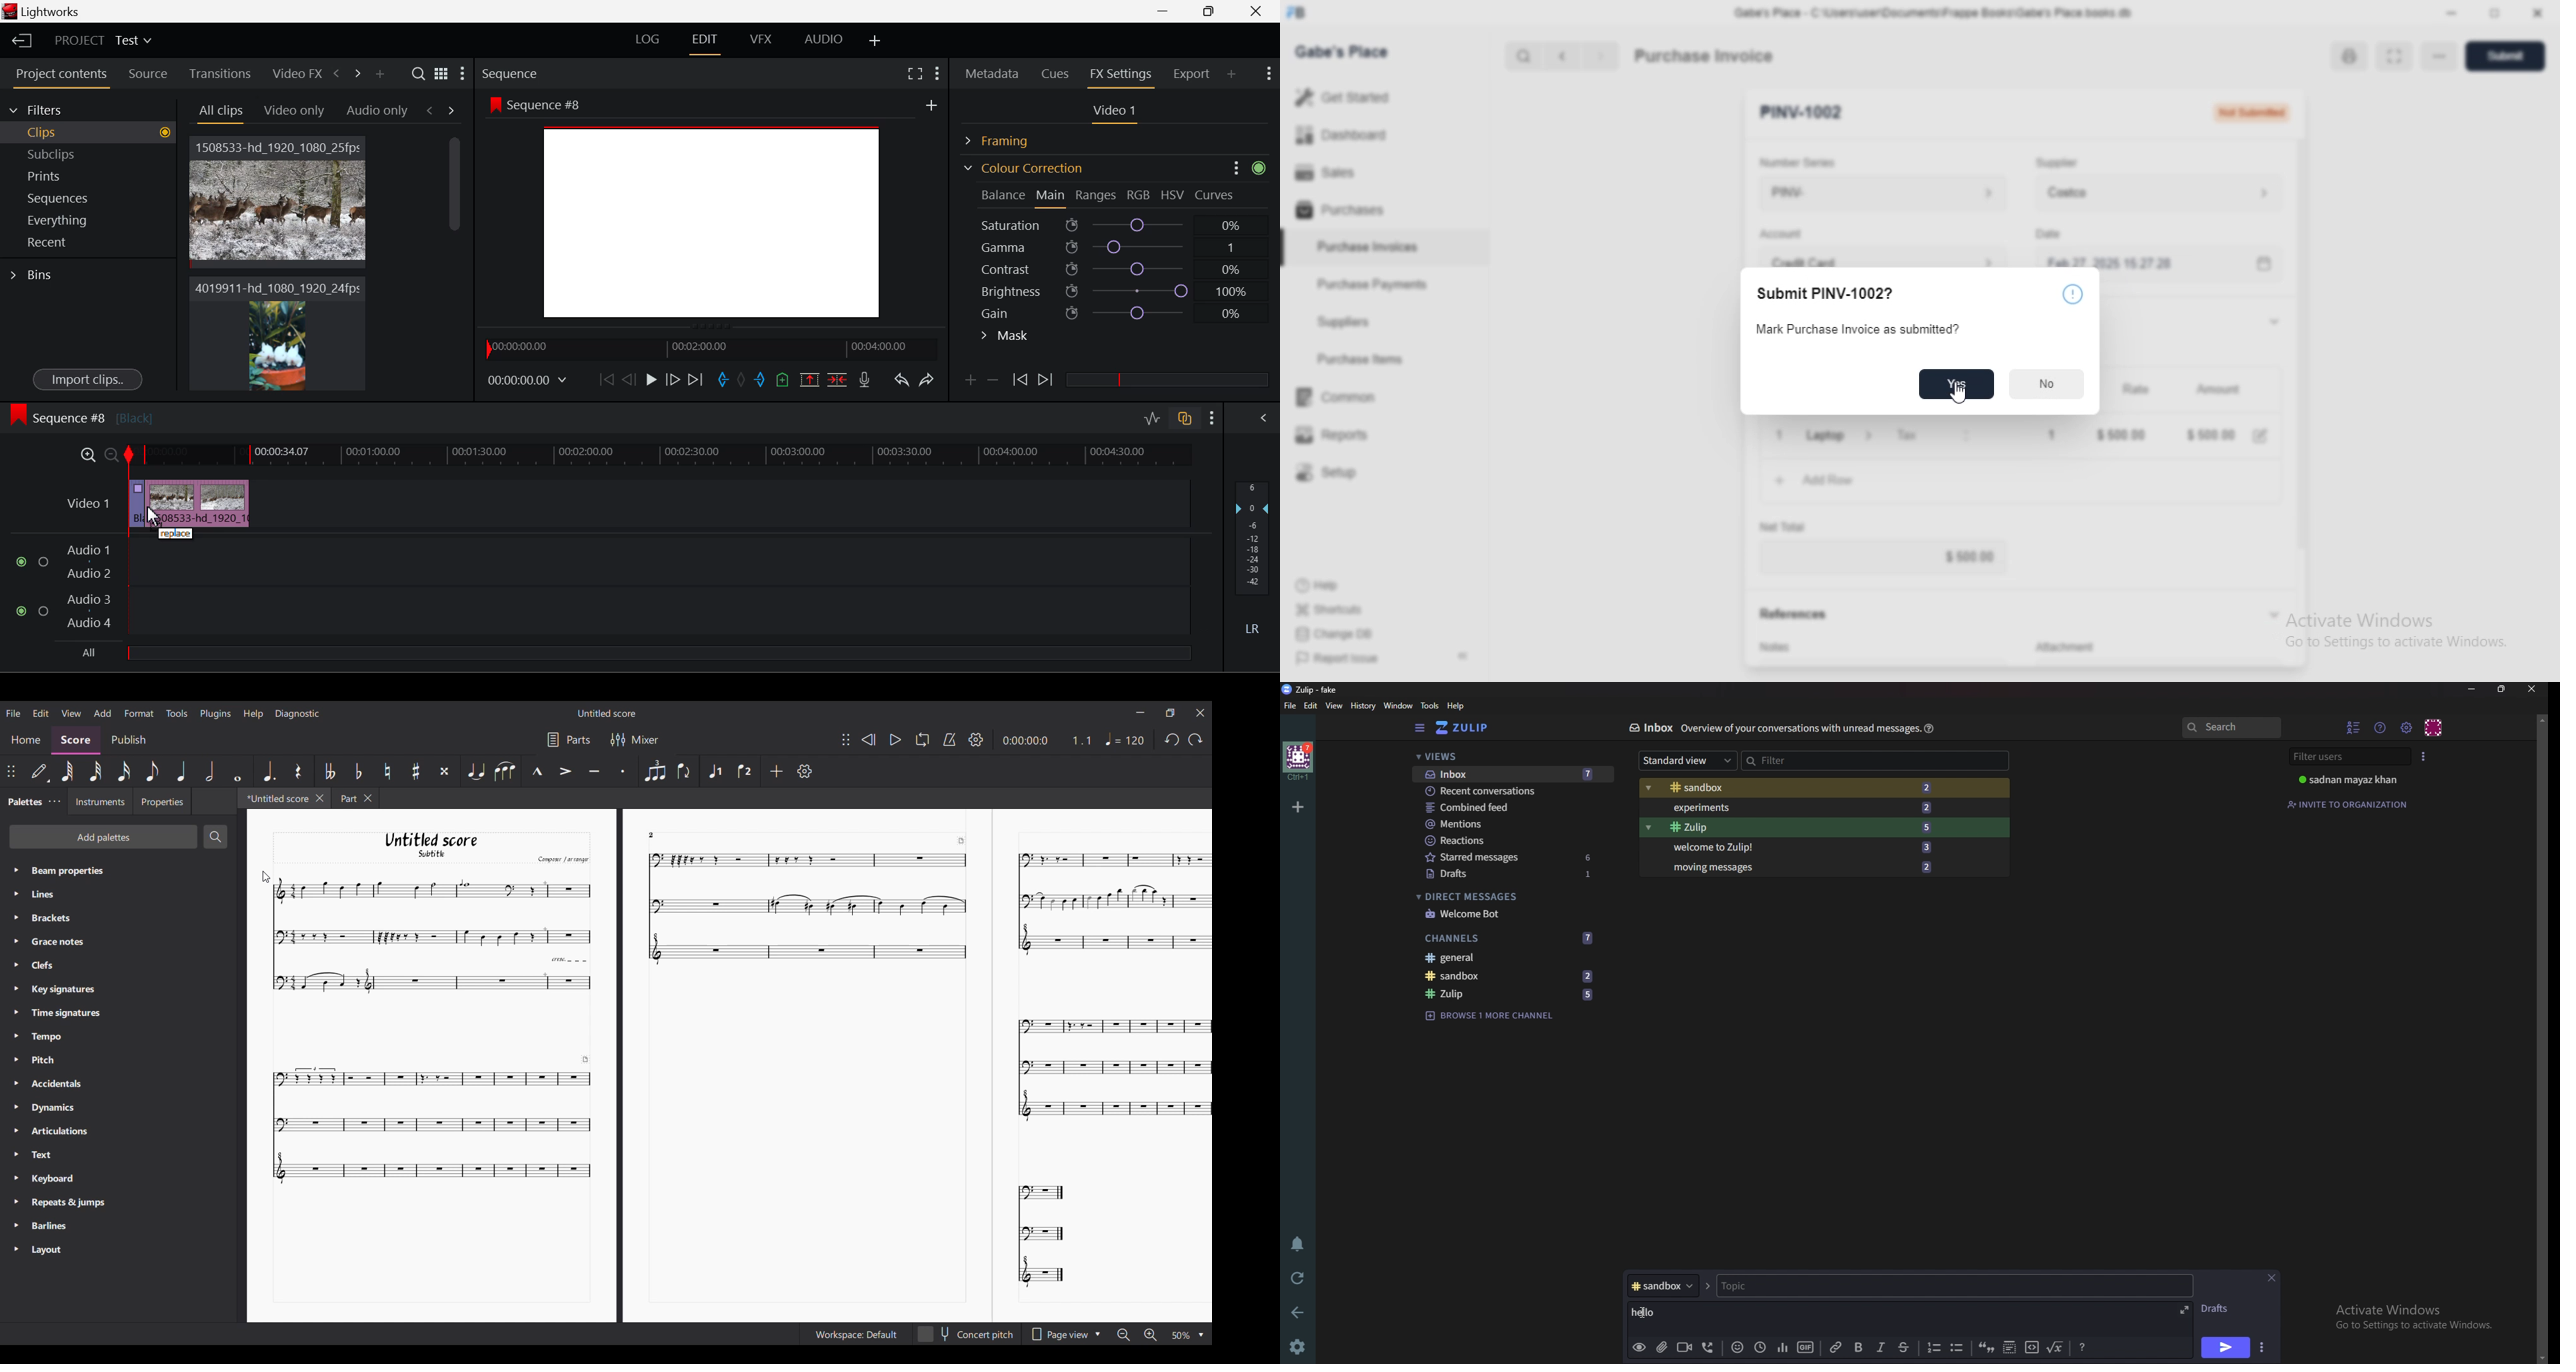 This screenshot has width=2576, height=1372. I want to click on Help, so click(1329, 586).